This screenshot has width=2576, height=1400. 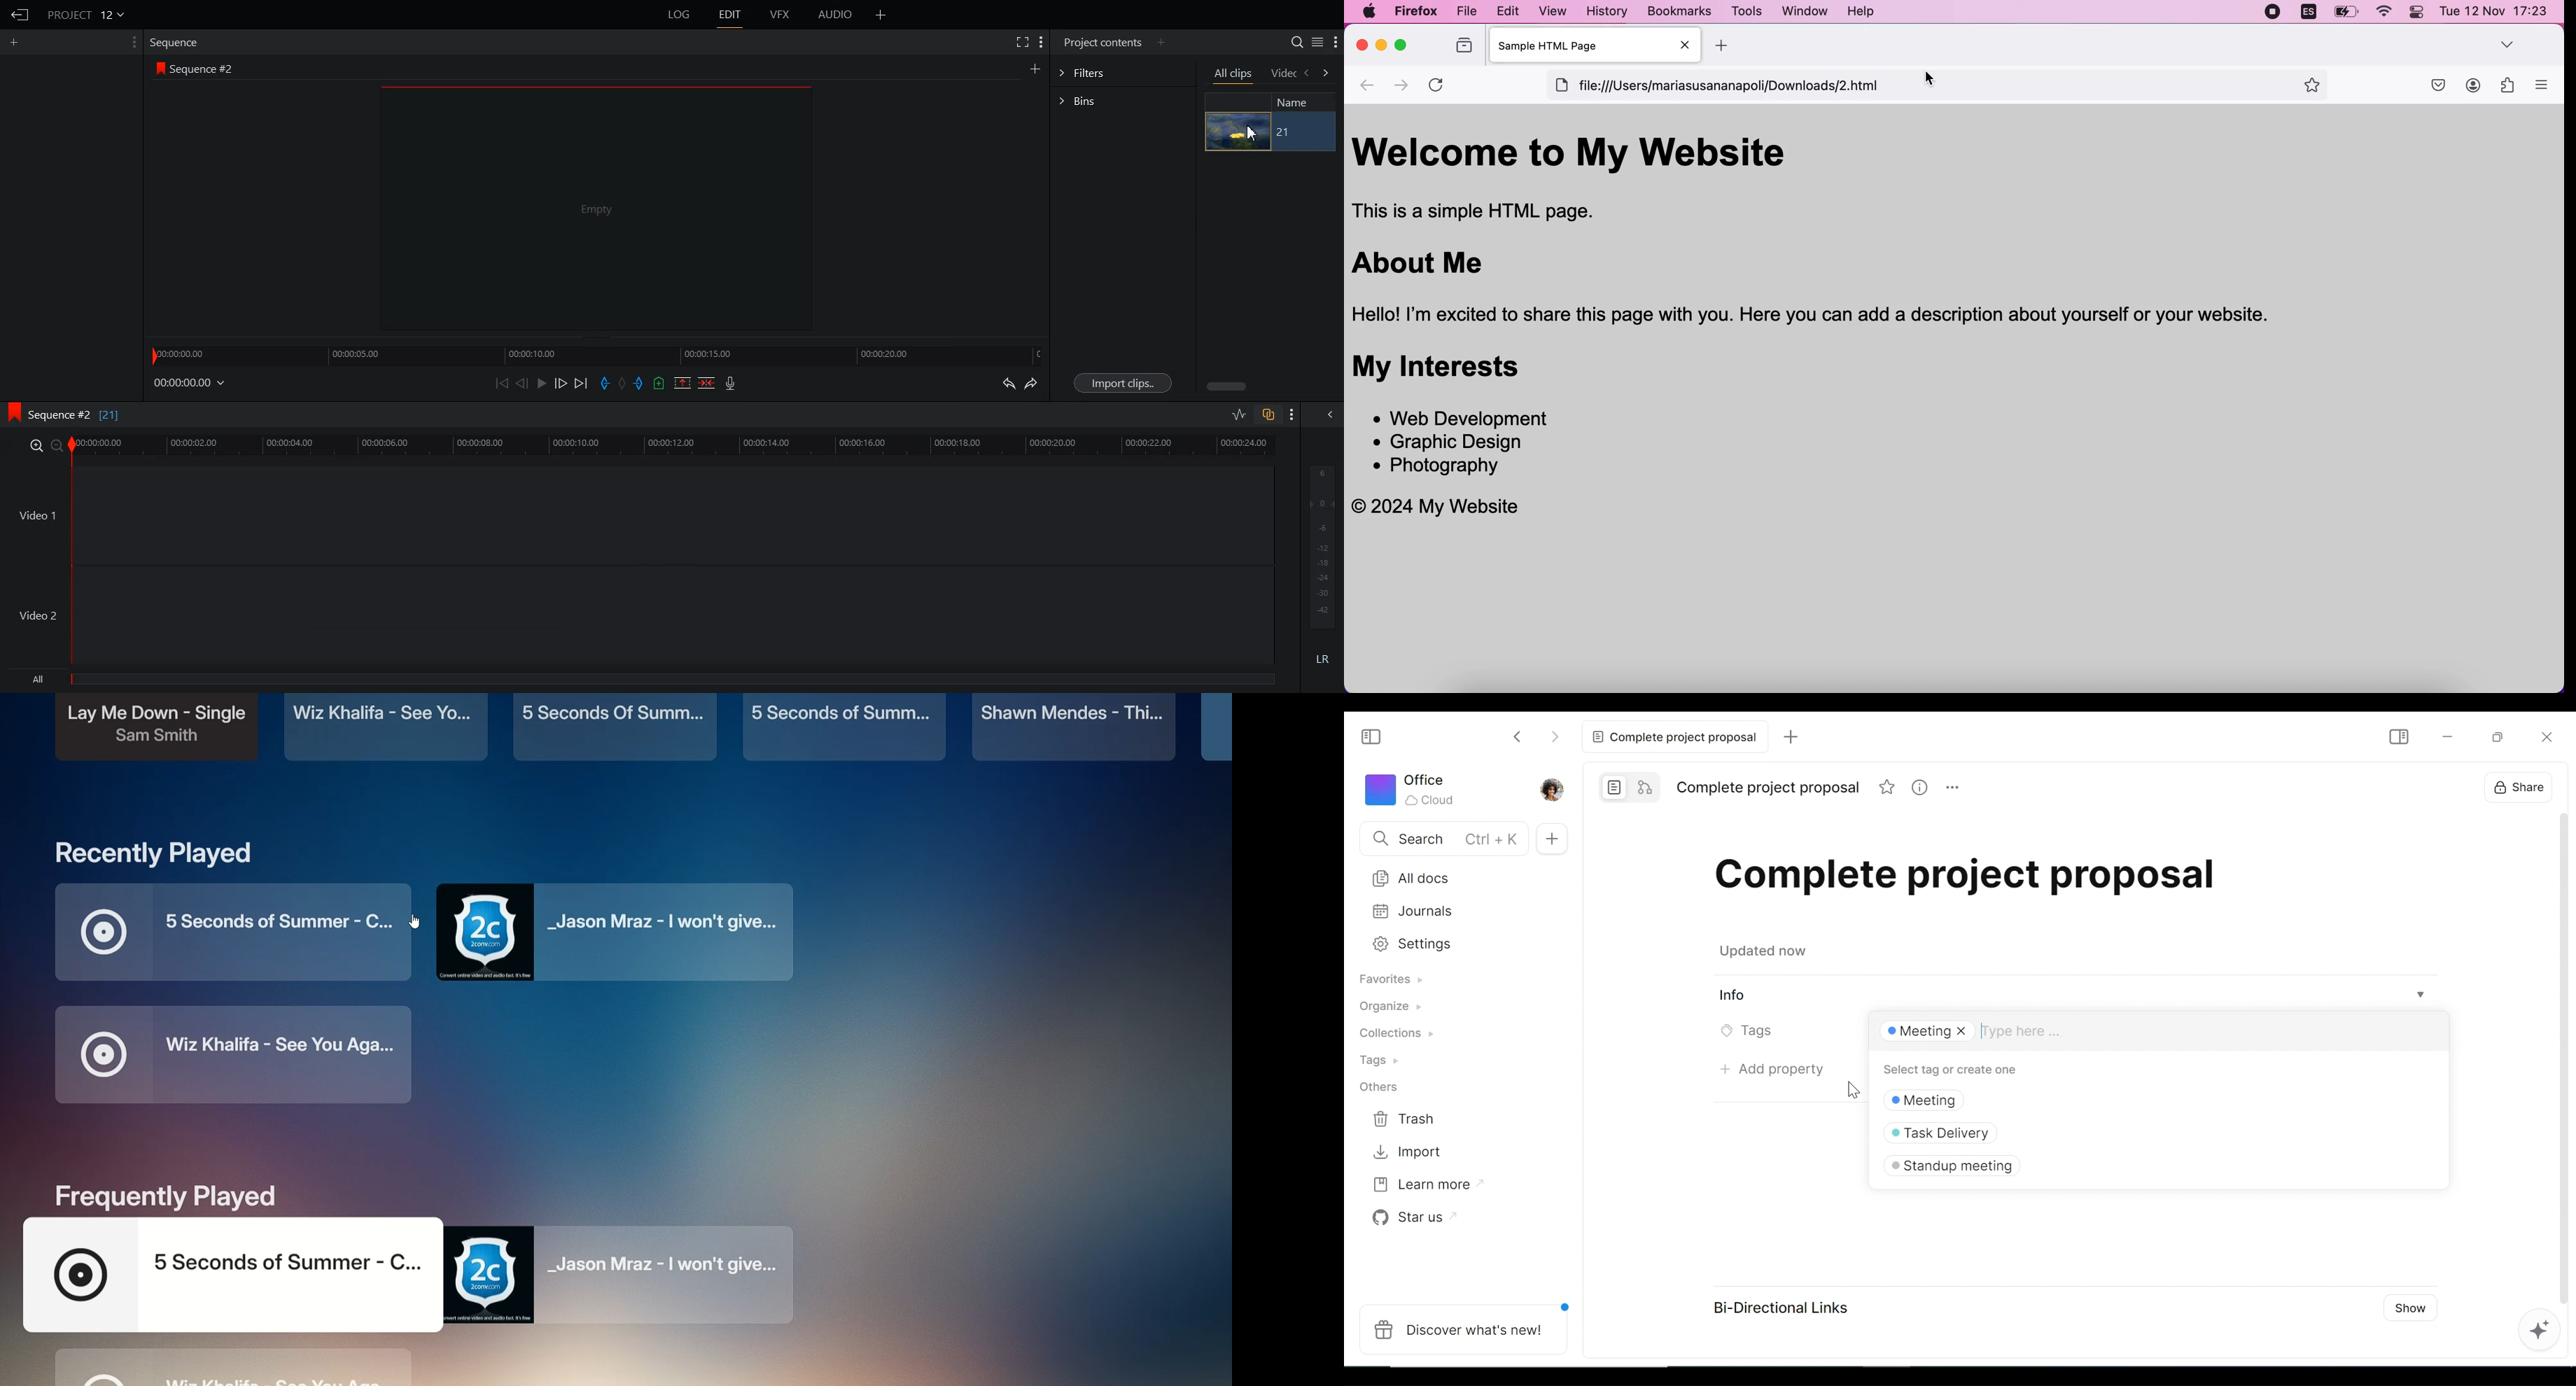 I want to click on Search, so click(x=1291, y=41).